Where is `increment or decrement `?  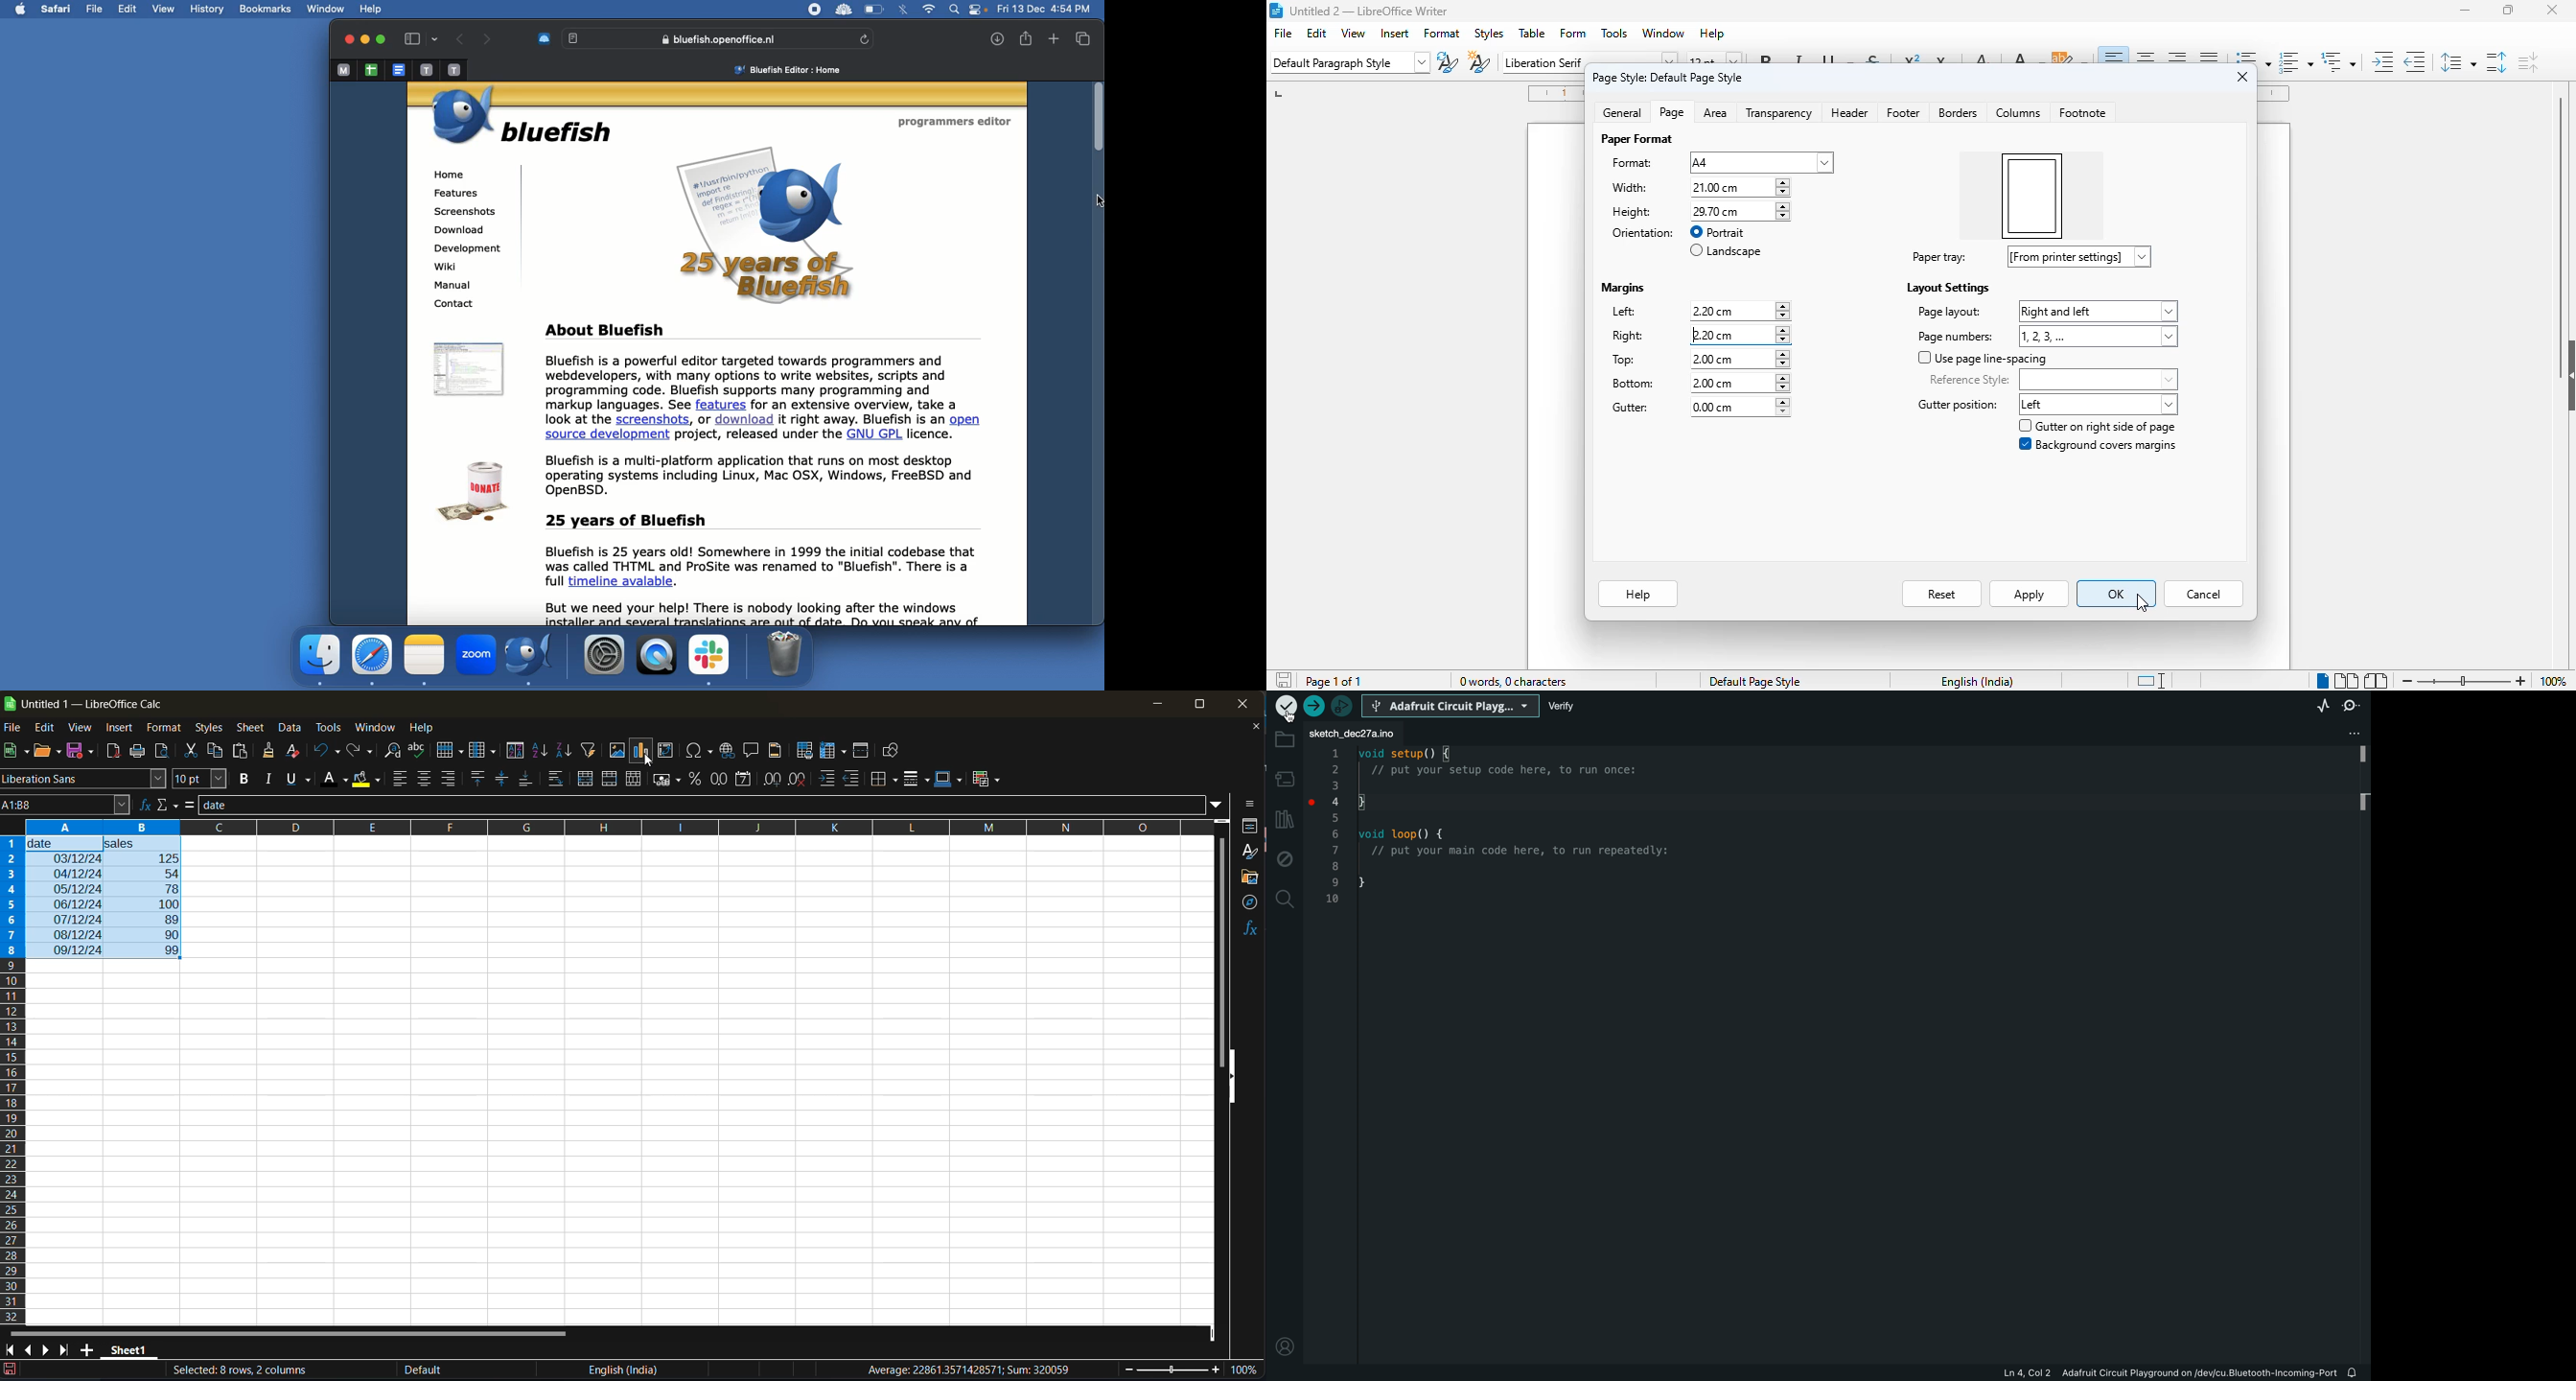
increment or decrement  is located at coordinates (1787, 408).